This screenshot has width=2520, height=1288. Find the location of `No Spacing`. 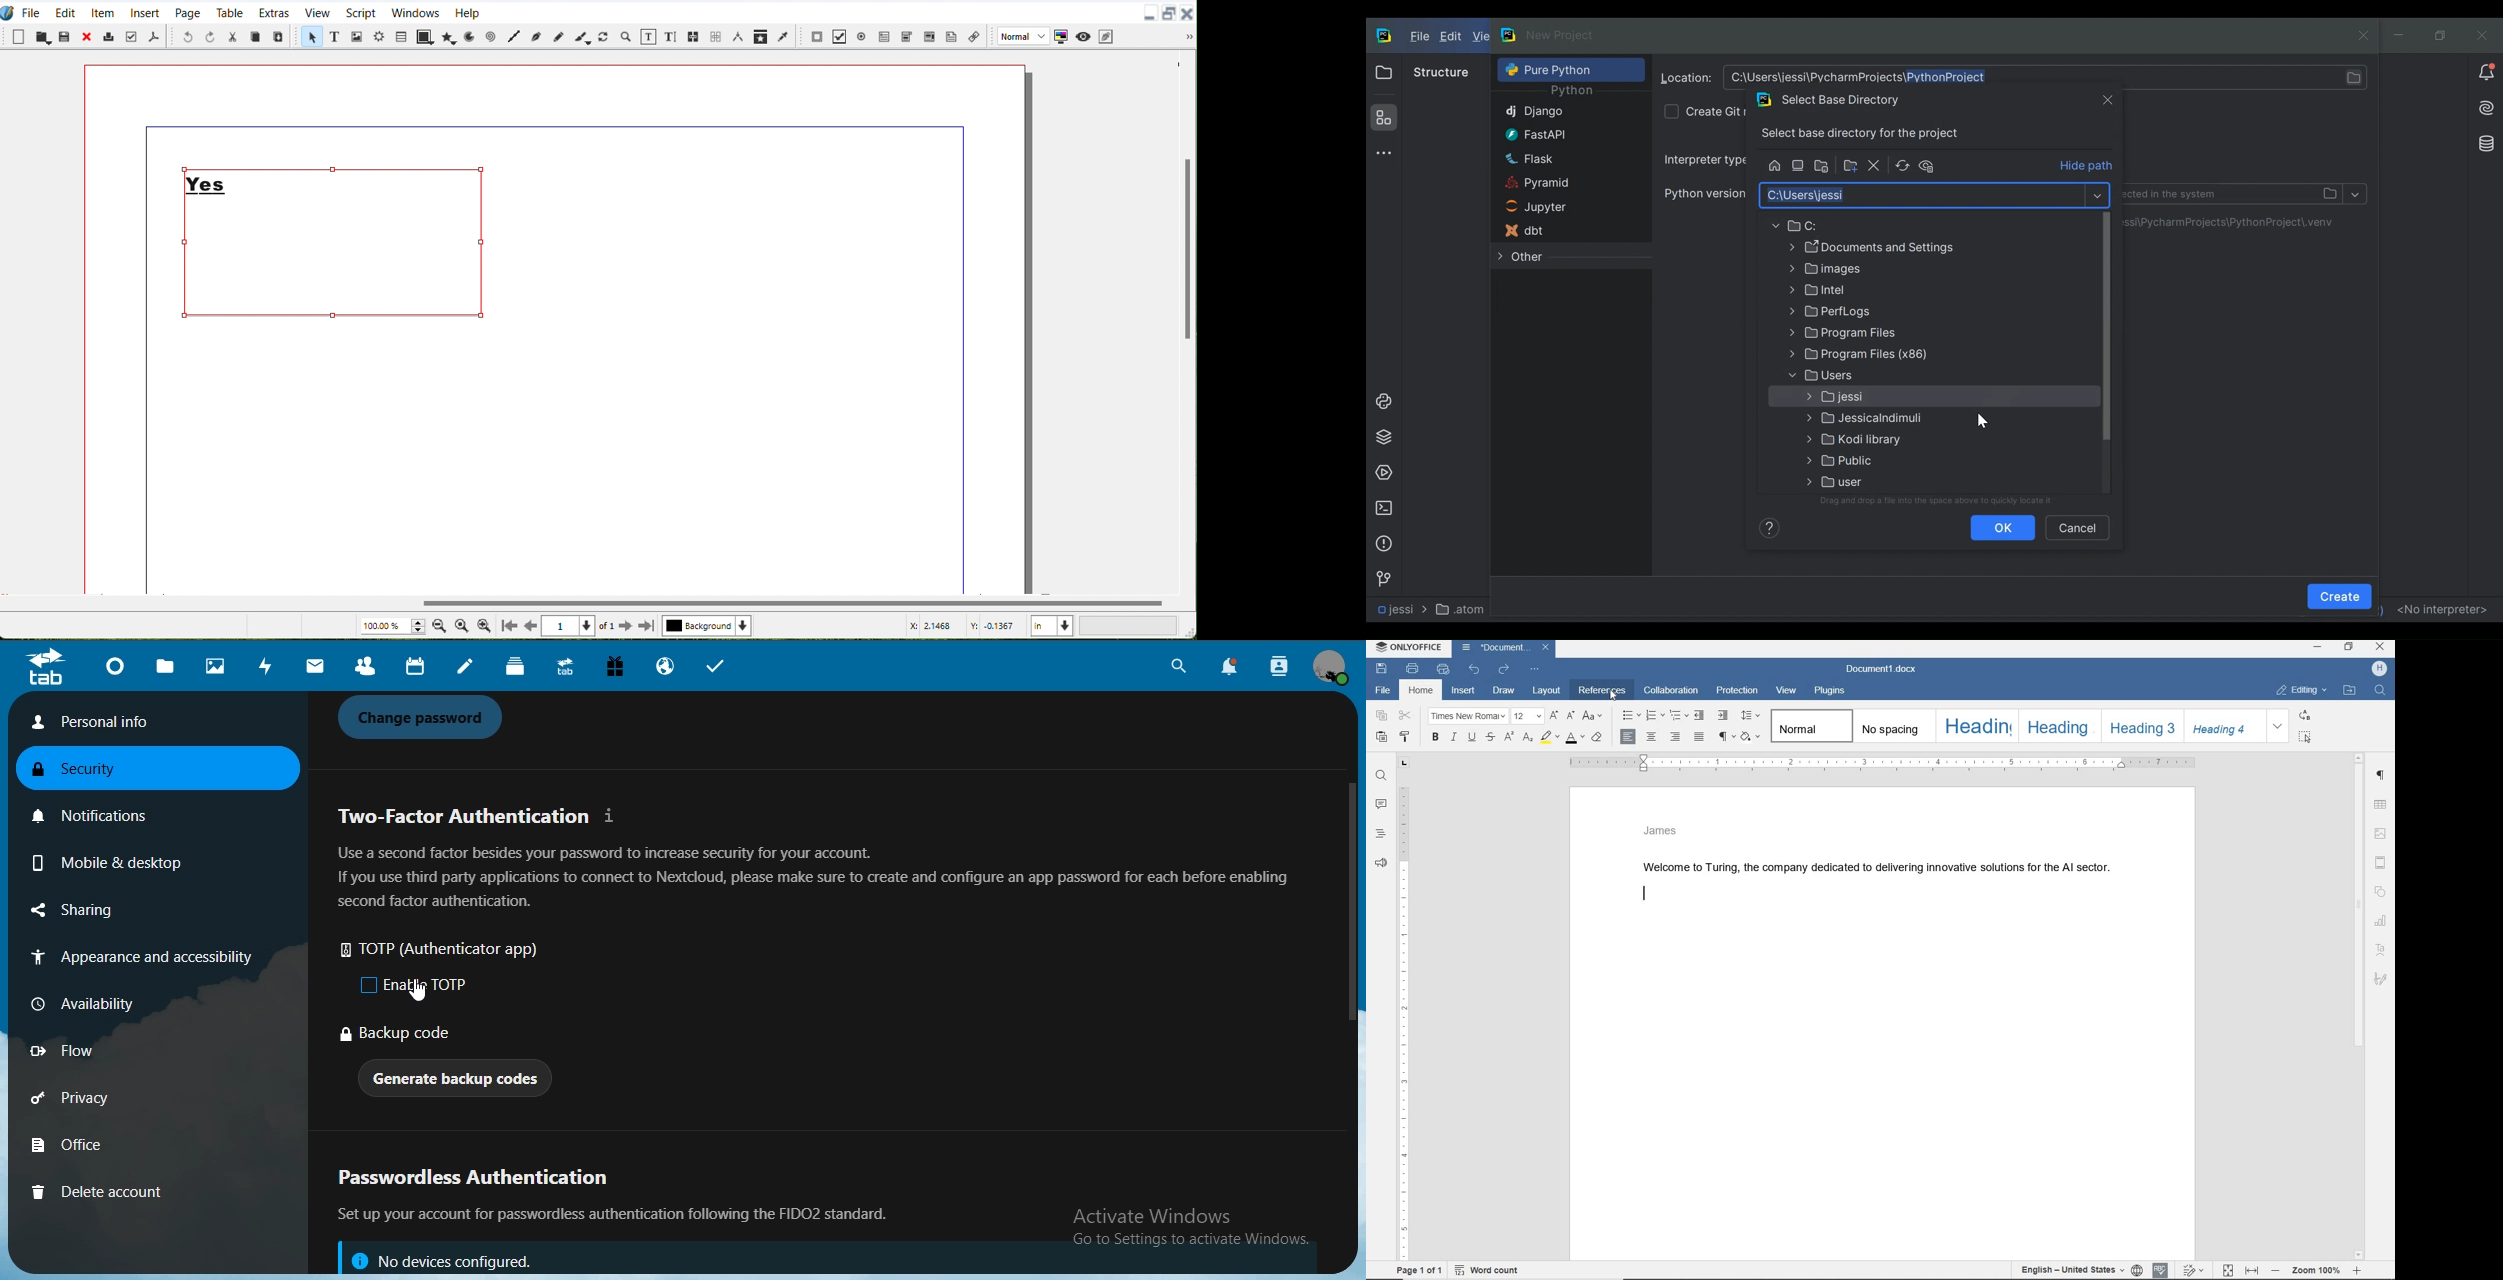

No Spacing is located at coordinates (1894, 727).